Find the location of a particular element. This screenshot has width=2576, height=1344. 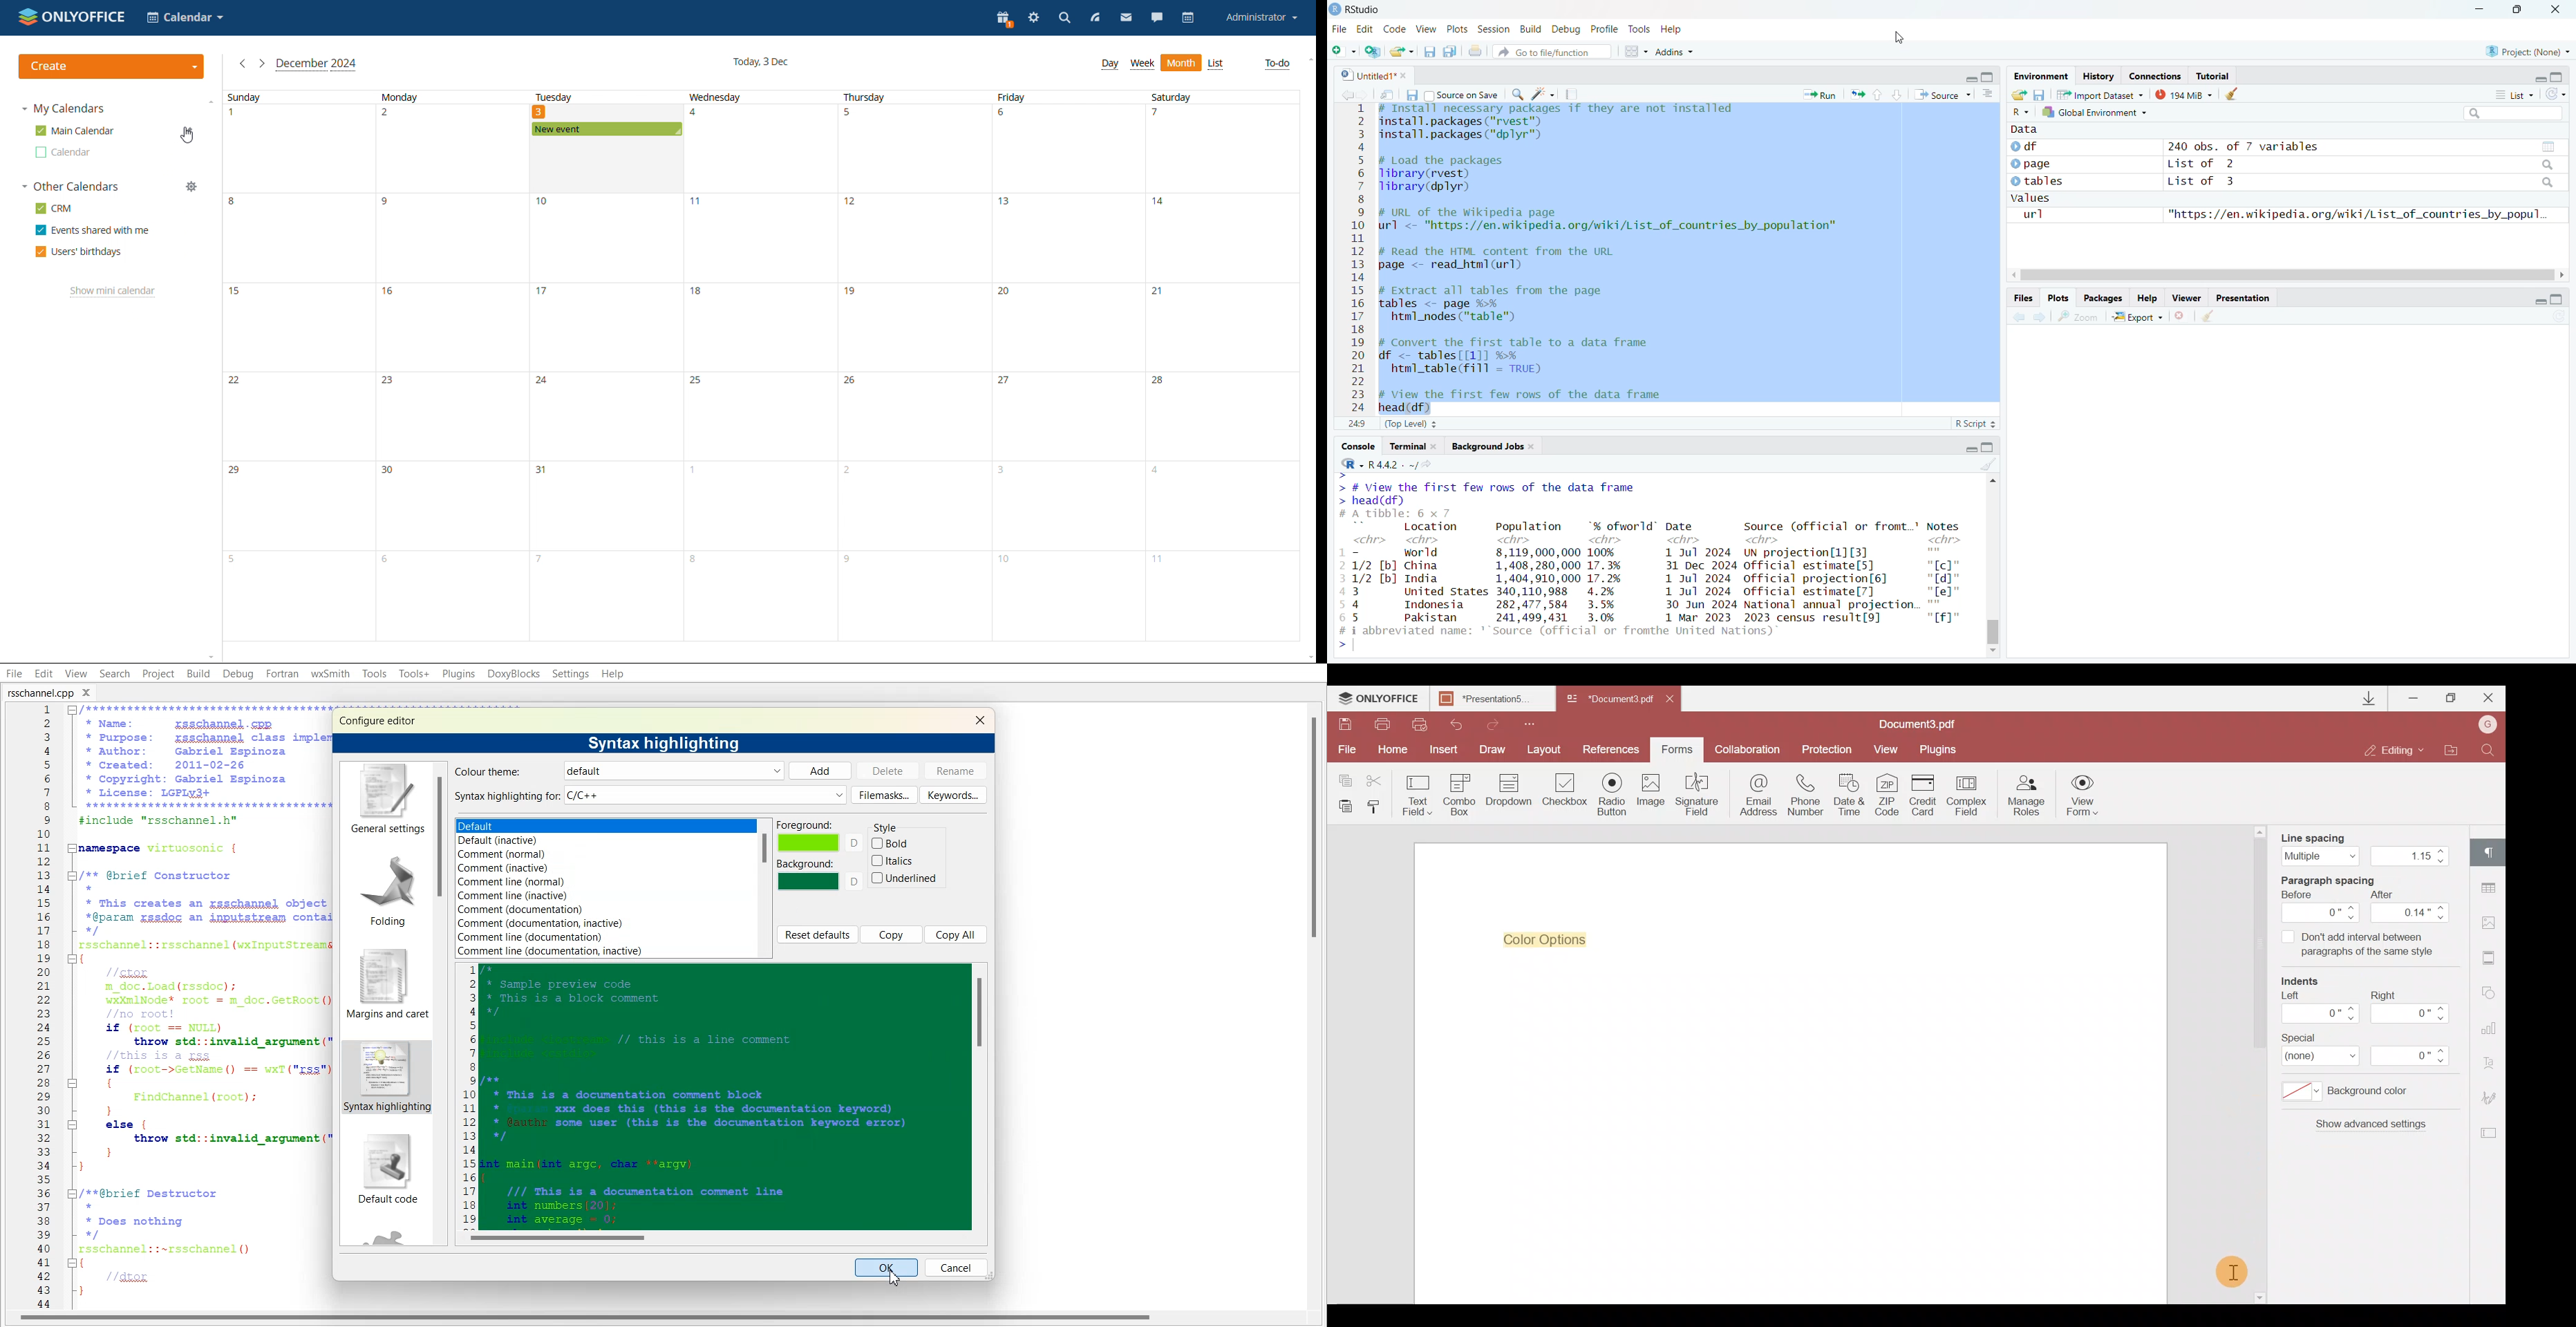

create is located at coordinates (109, 65).